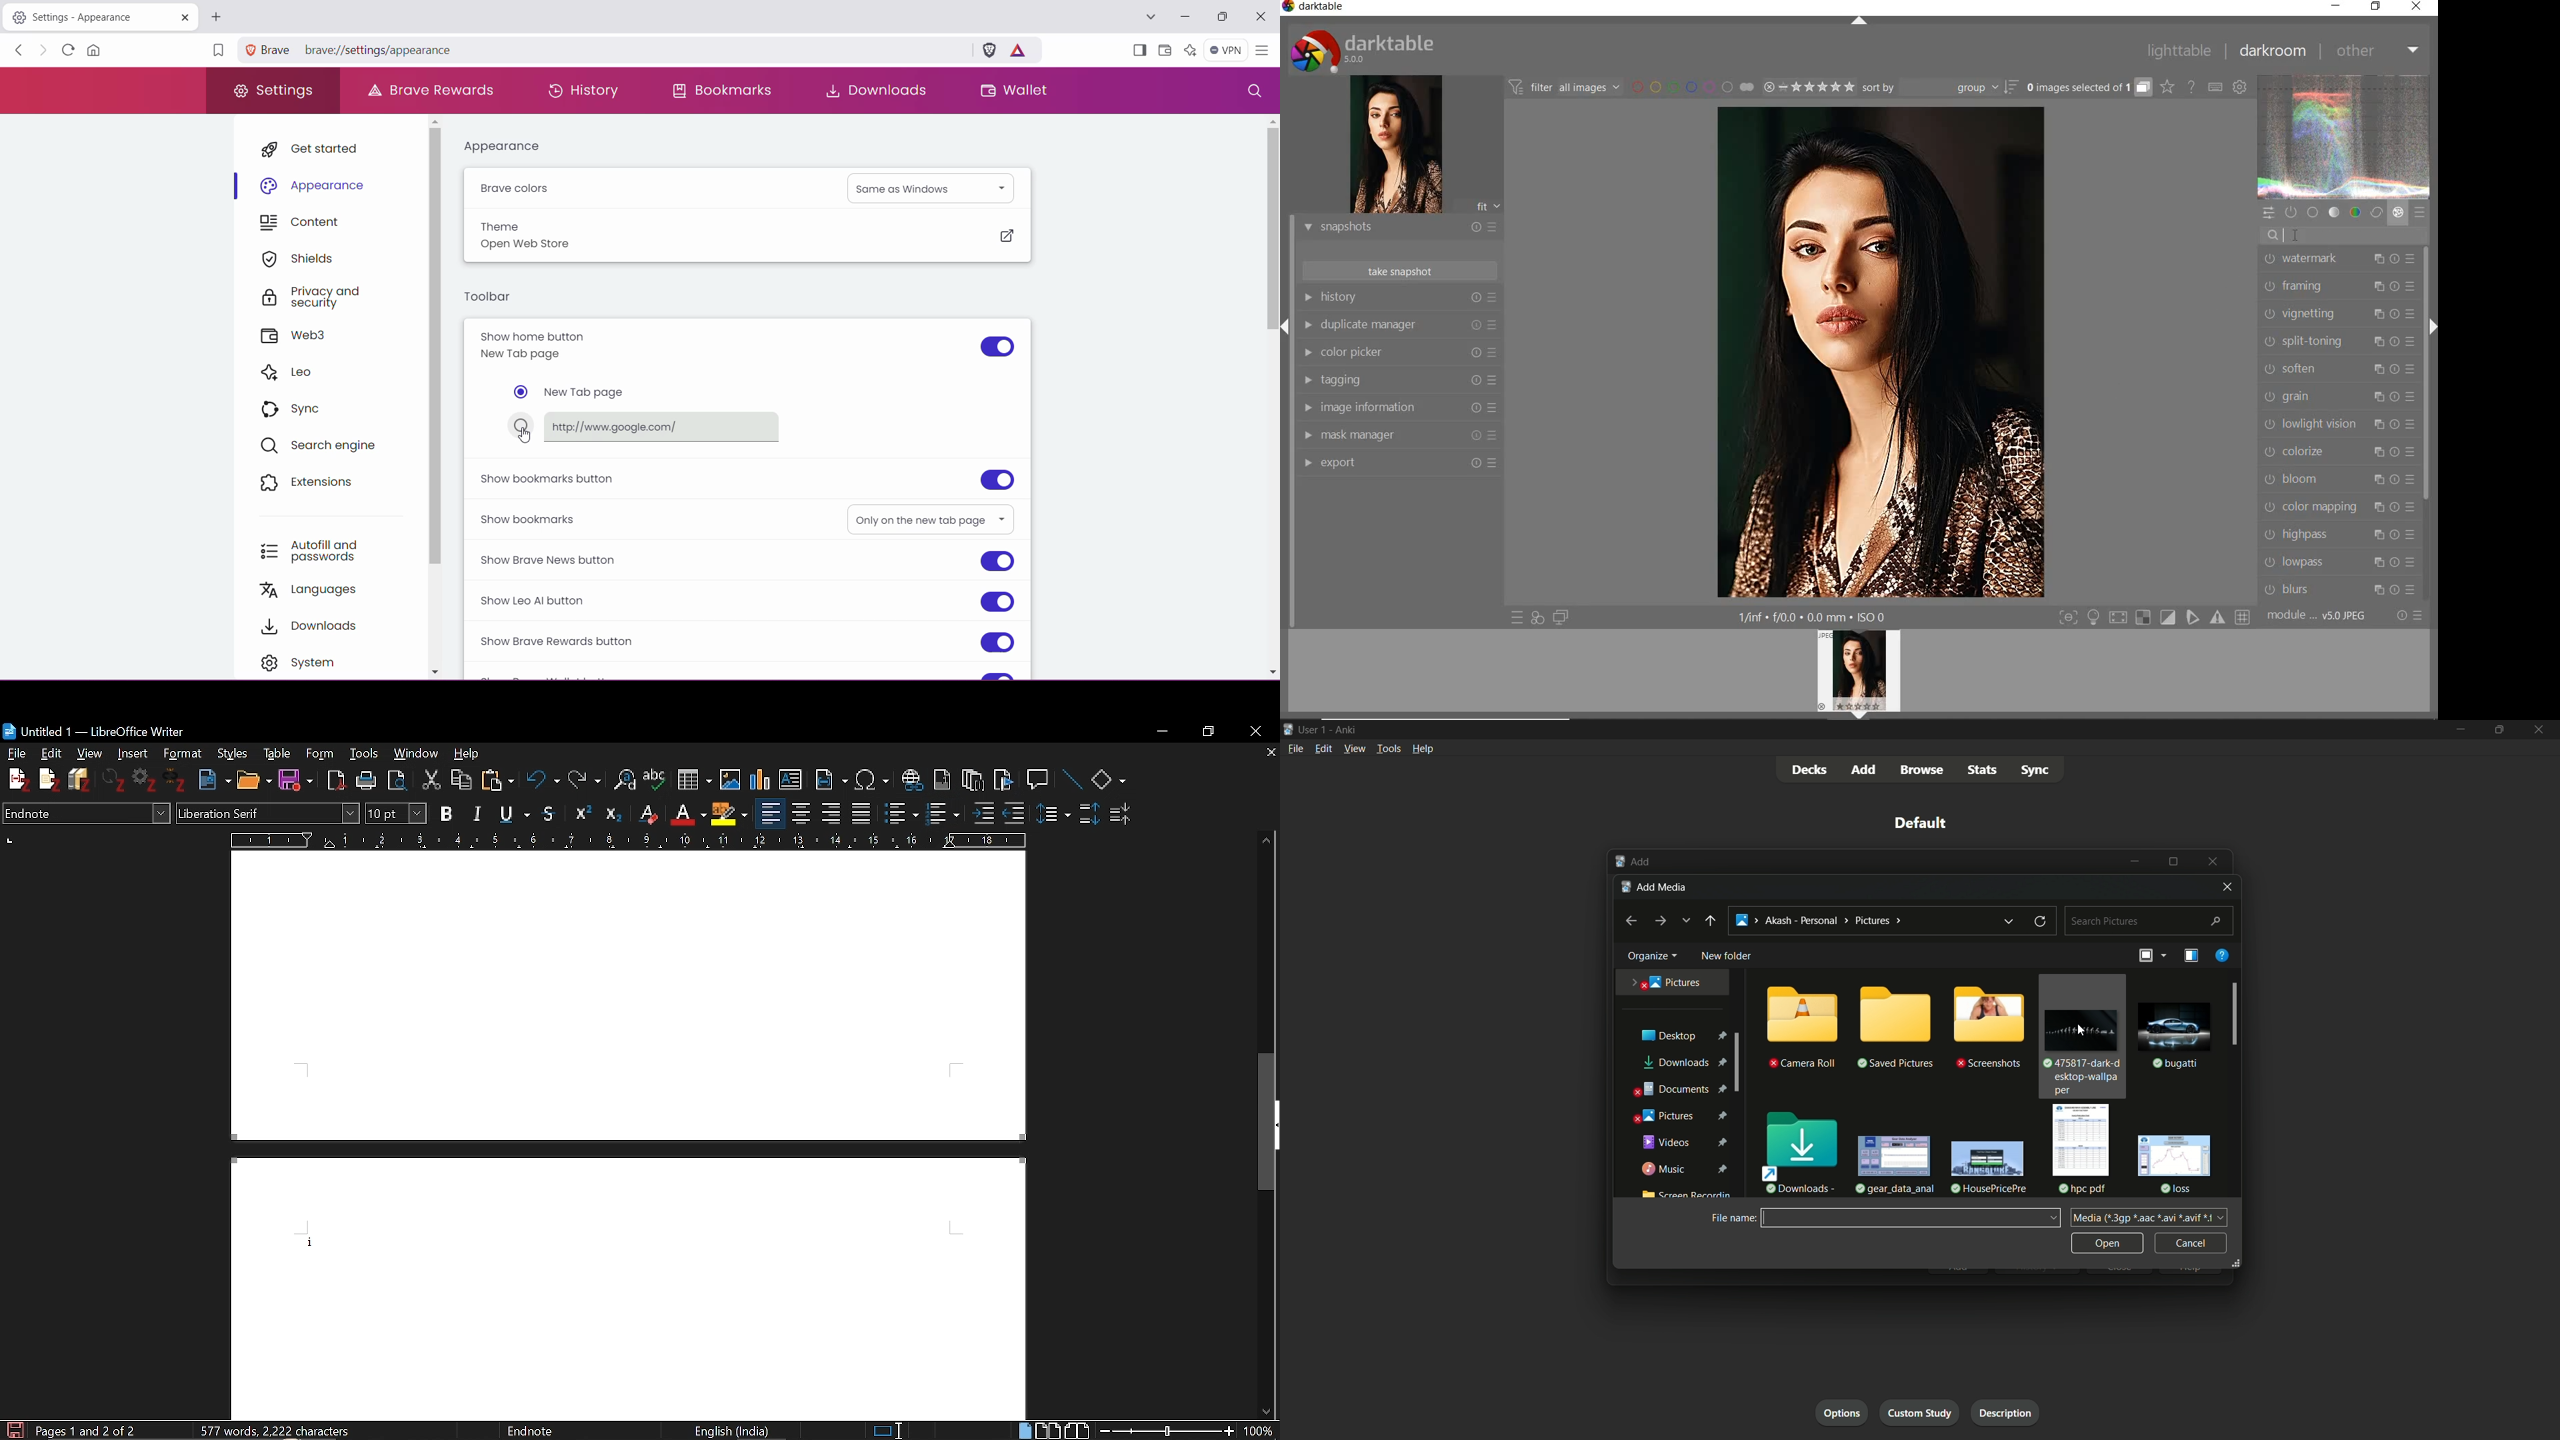 The image size is (2576, 1456). I want to click on Close, so click(2214, 861).